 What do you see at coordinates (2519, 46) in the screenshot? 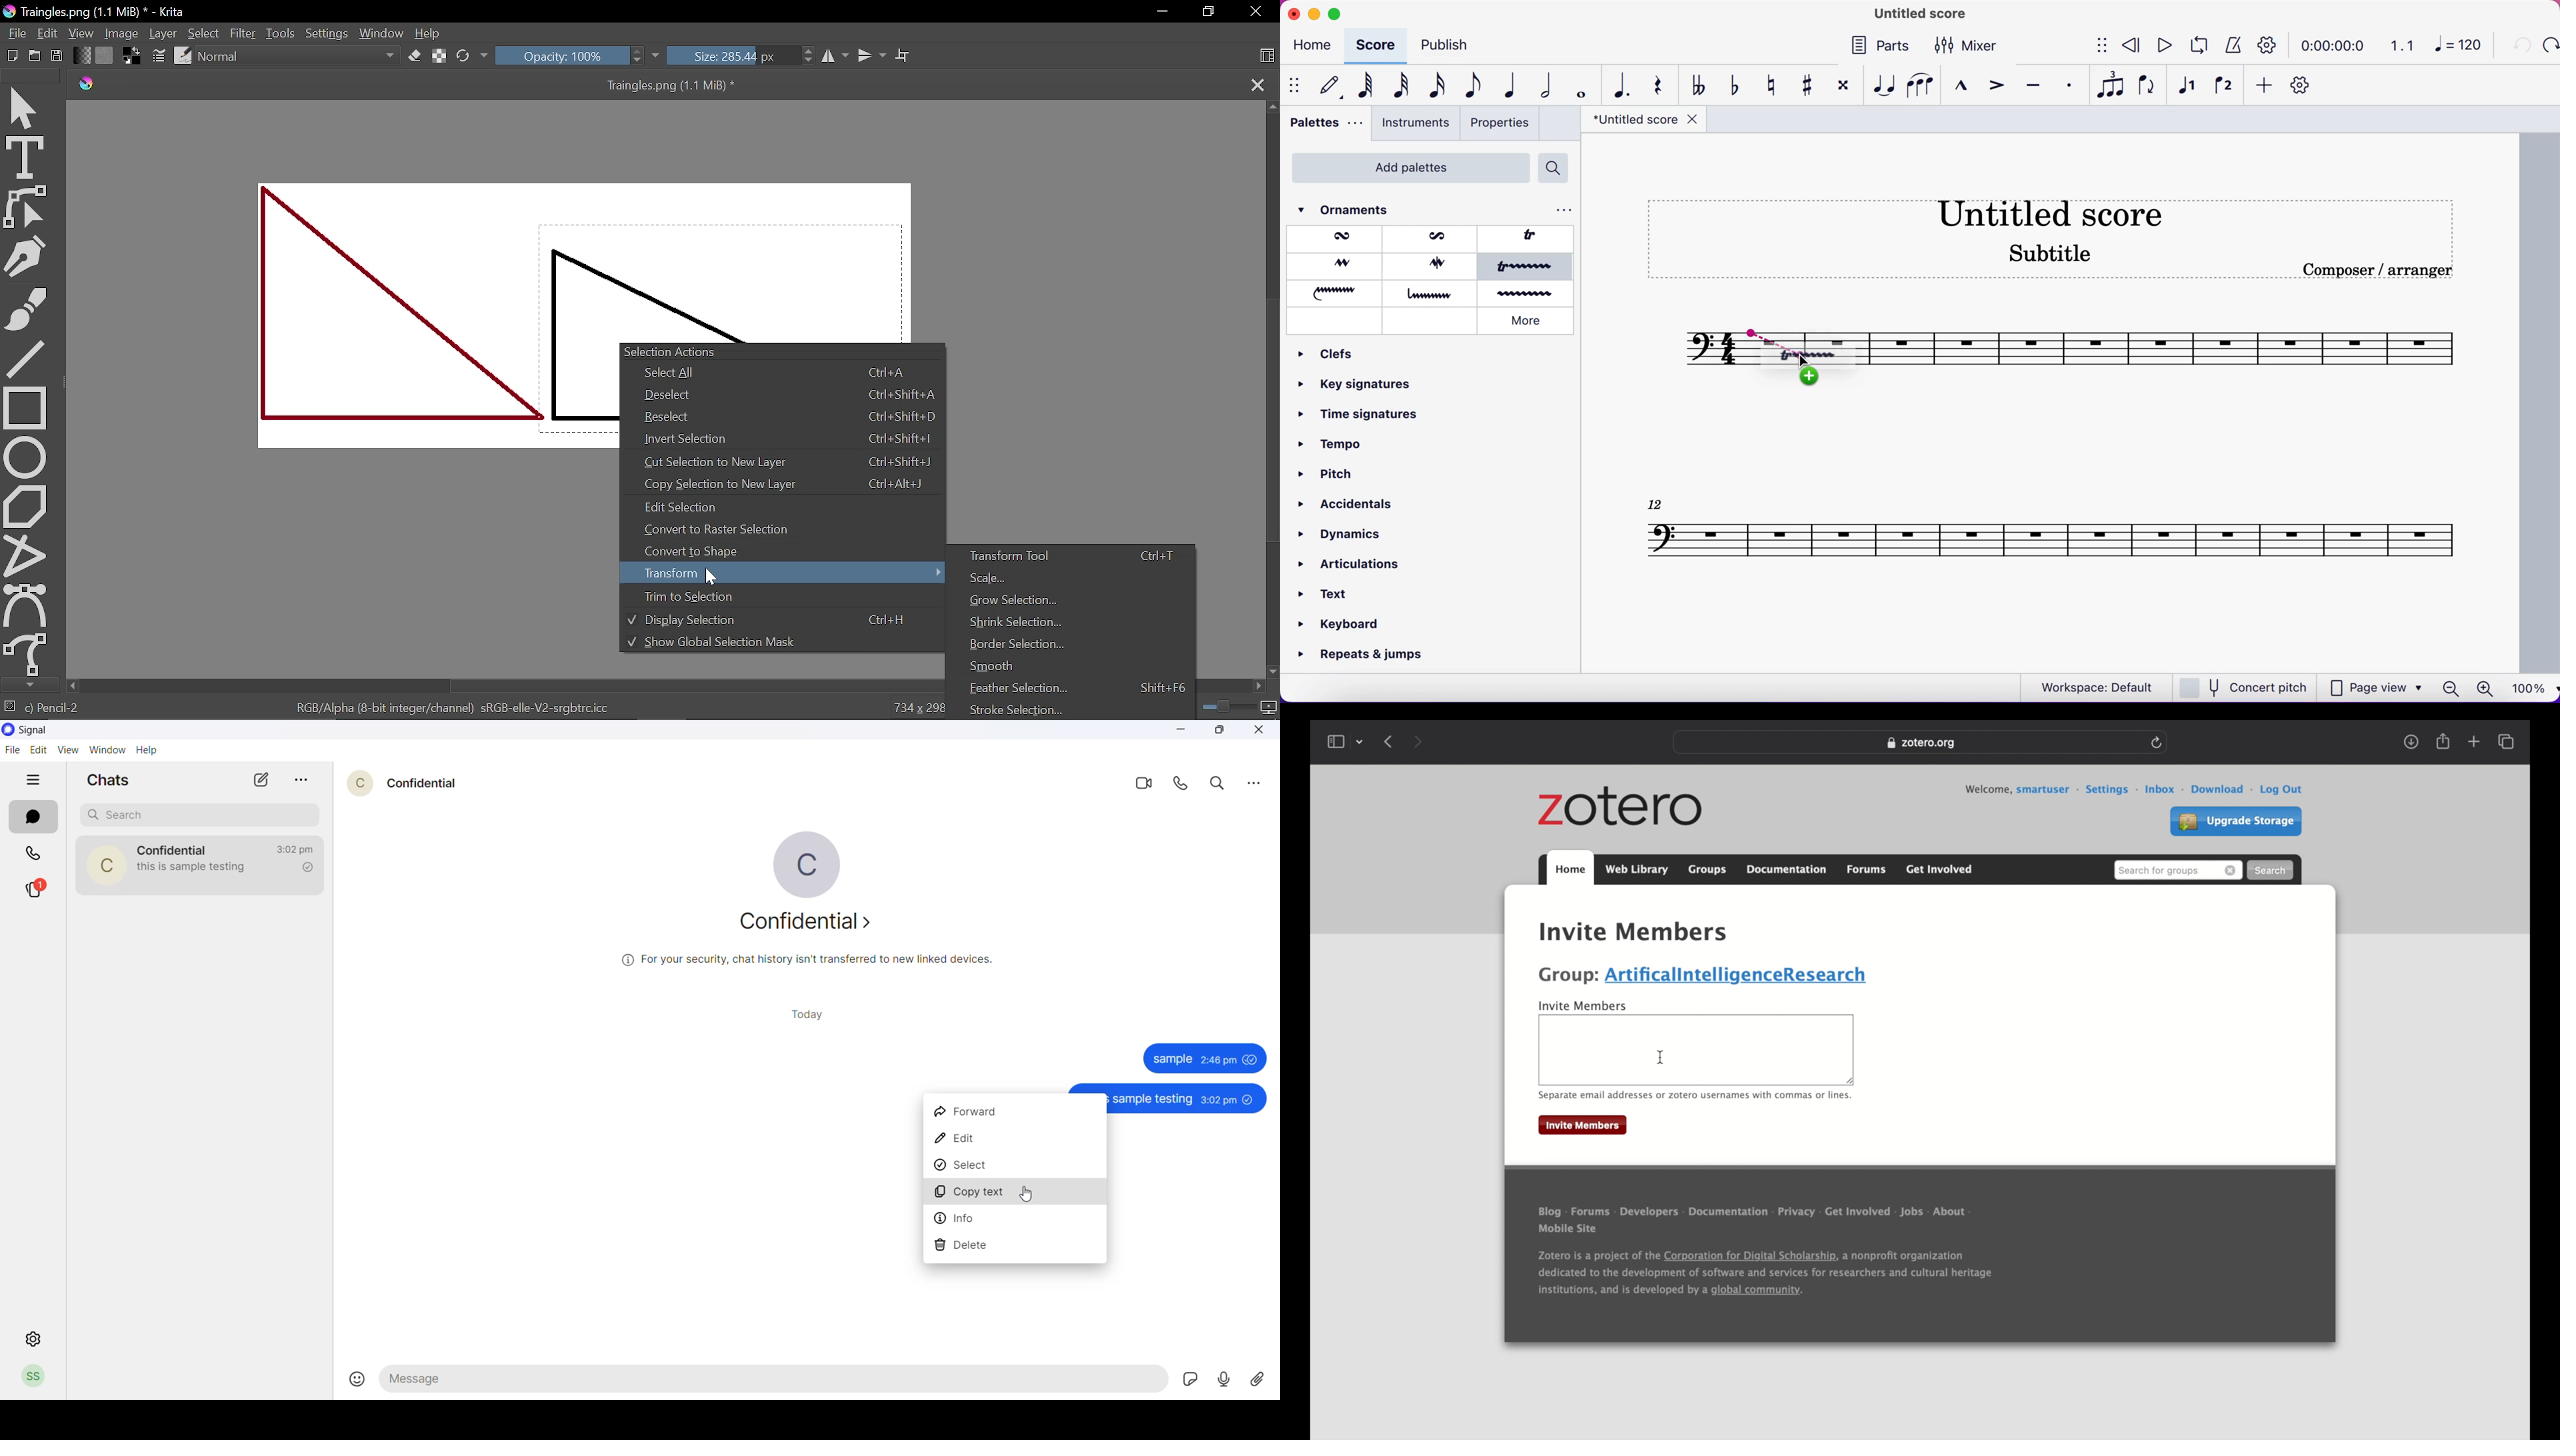
I see `undo` at bounding box center [2519, 46].